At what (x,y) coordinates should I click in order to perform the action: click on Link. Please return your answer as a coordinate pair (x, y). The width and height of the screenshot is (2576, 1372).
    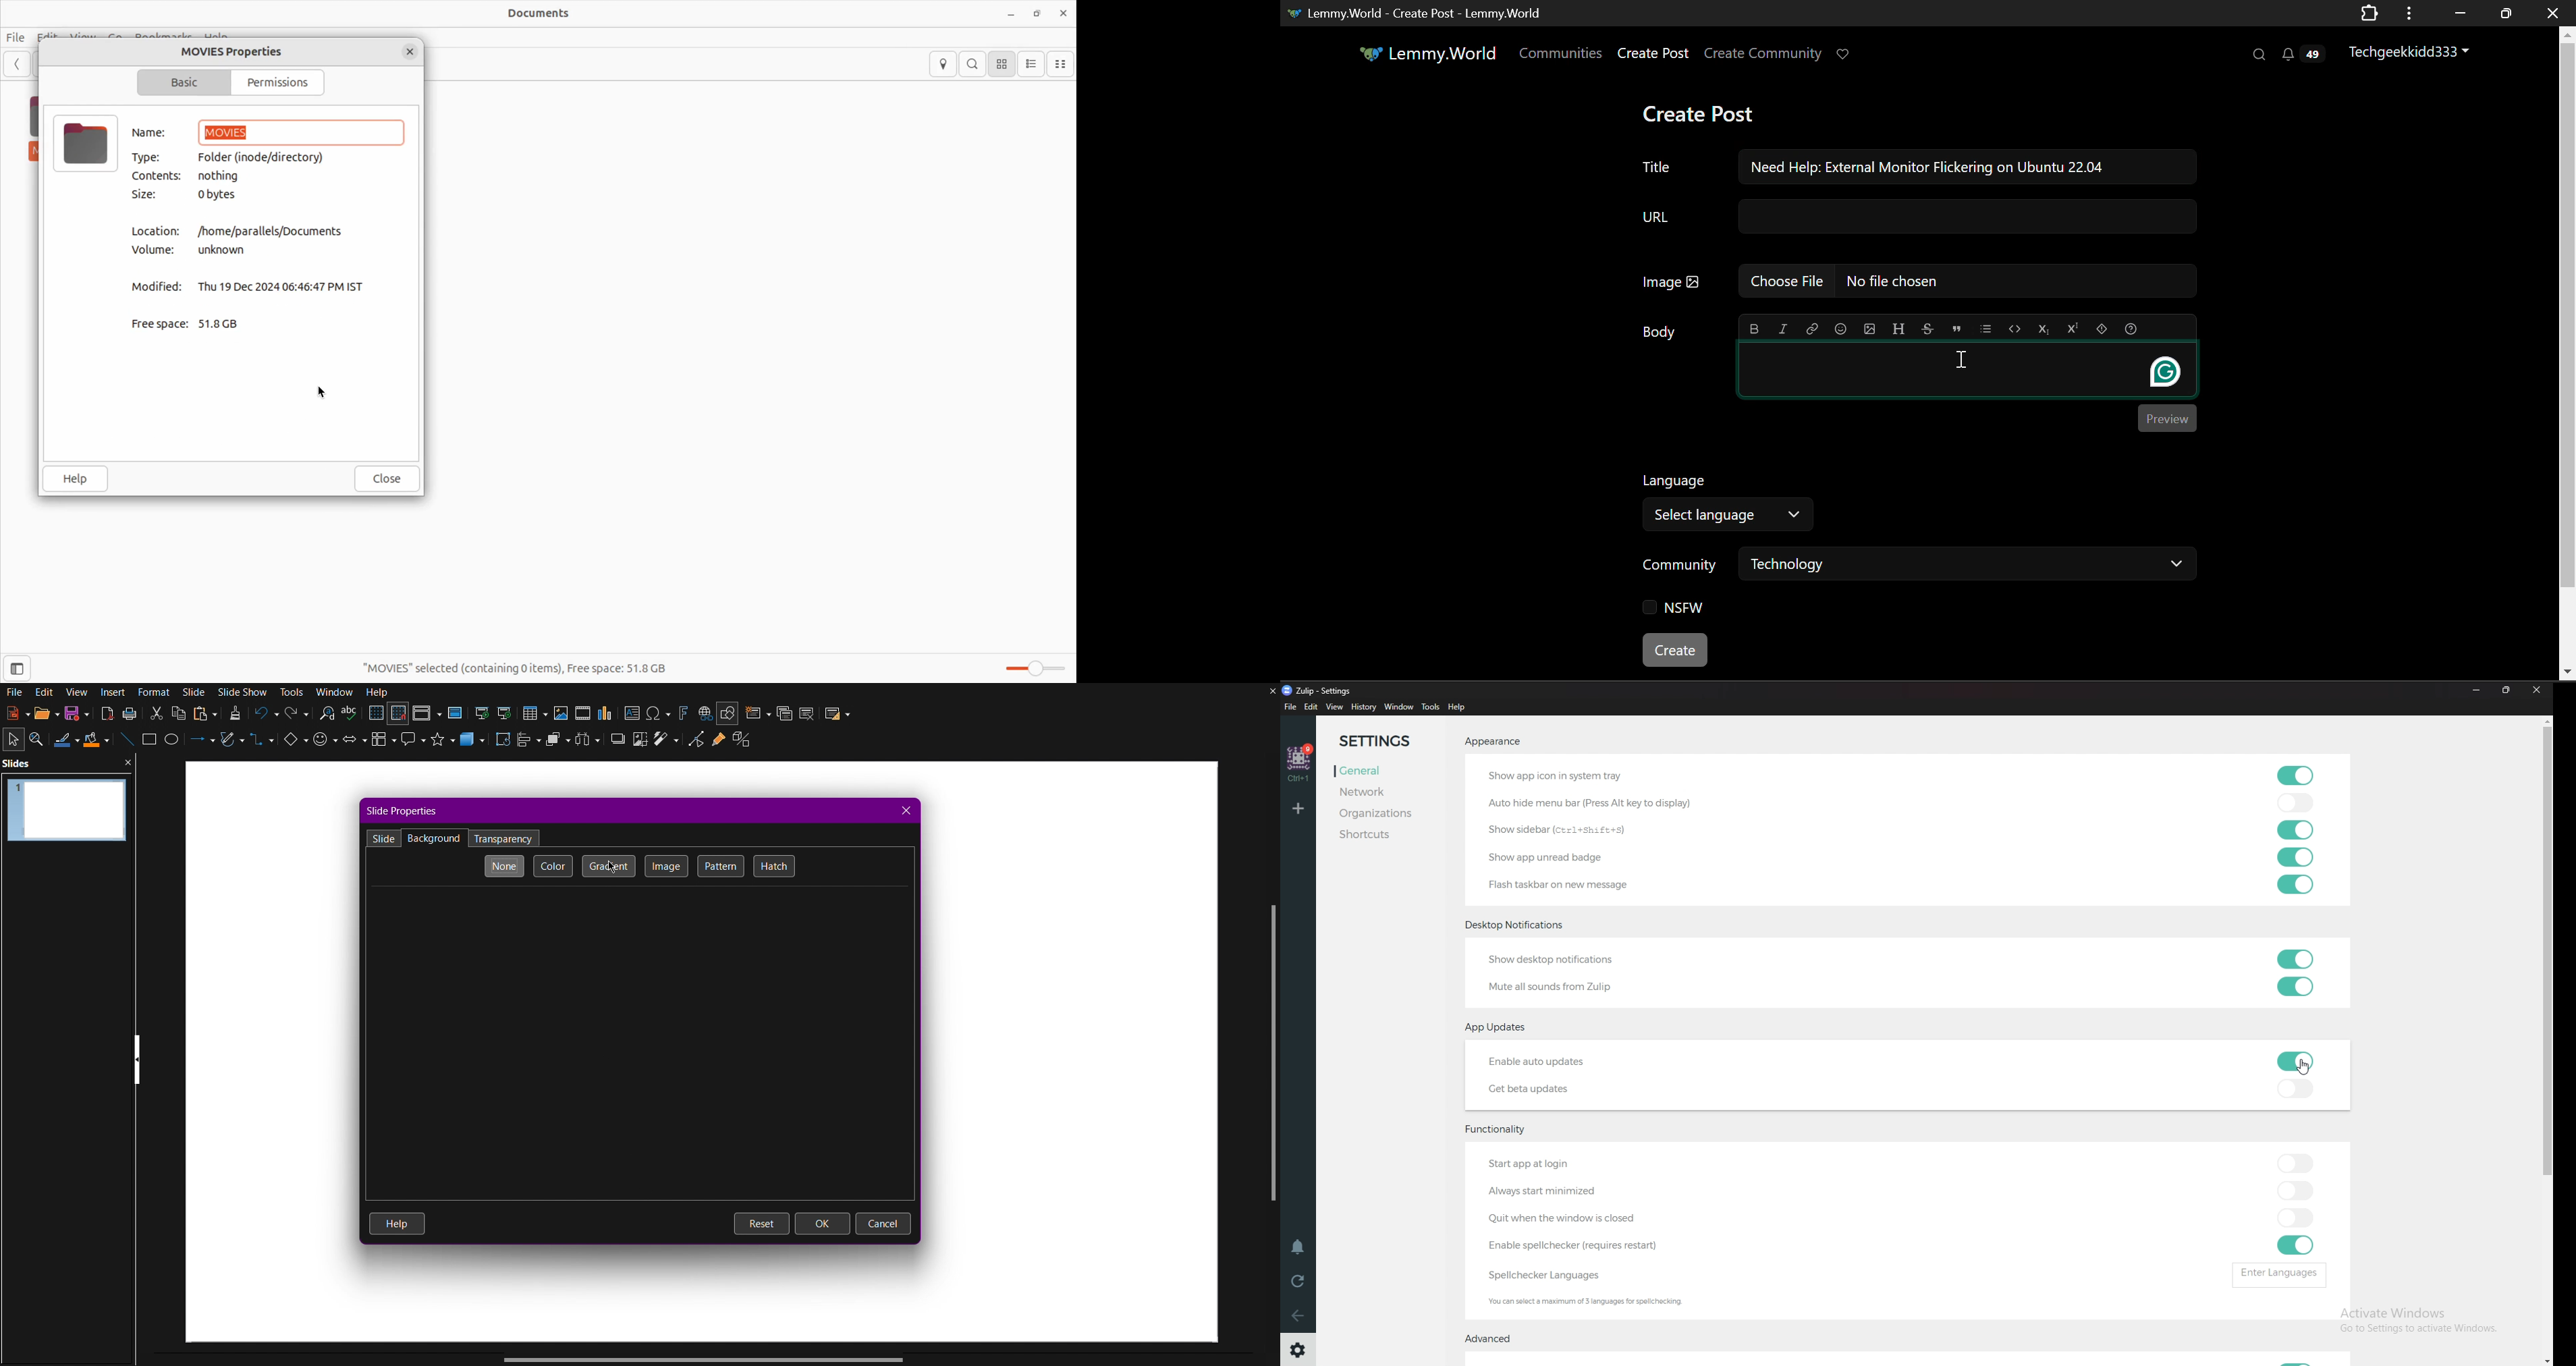
    Looking at the image, I should click on (1810, 330).